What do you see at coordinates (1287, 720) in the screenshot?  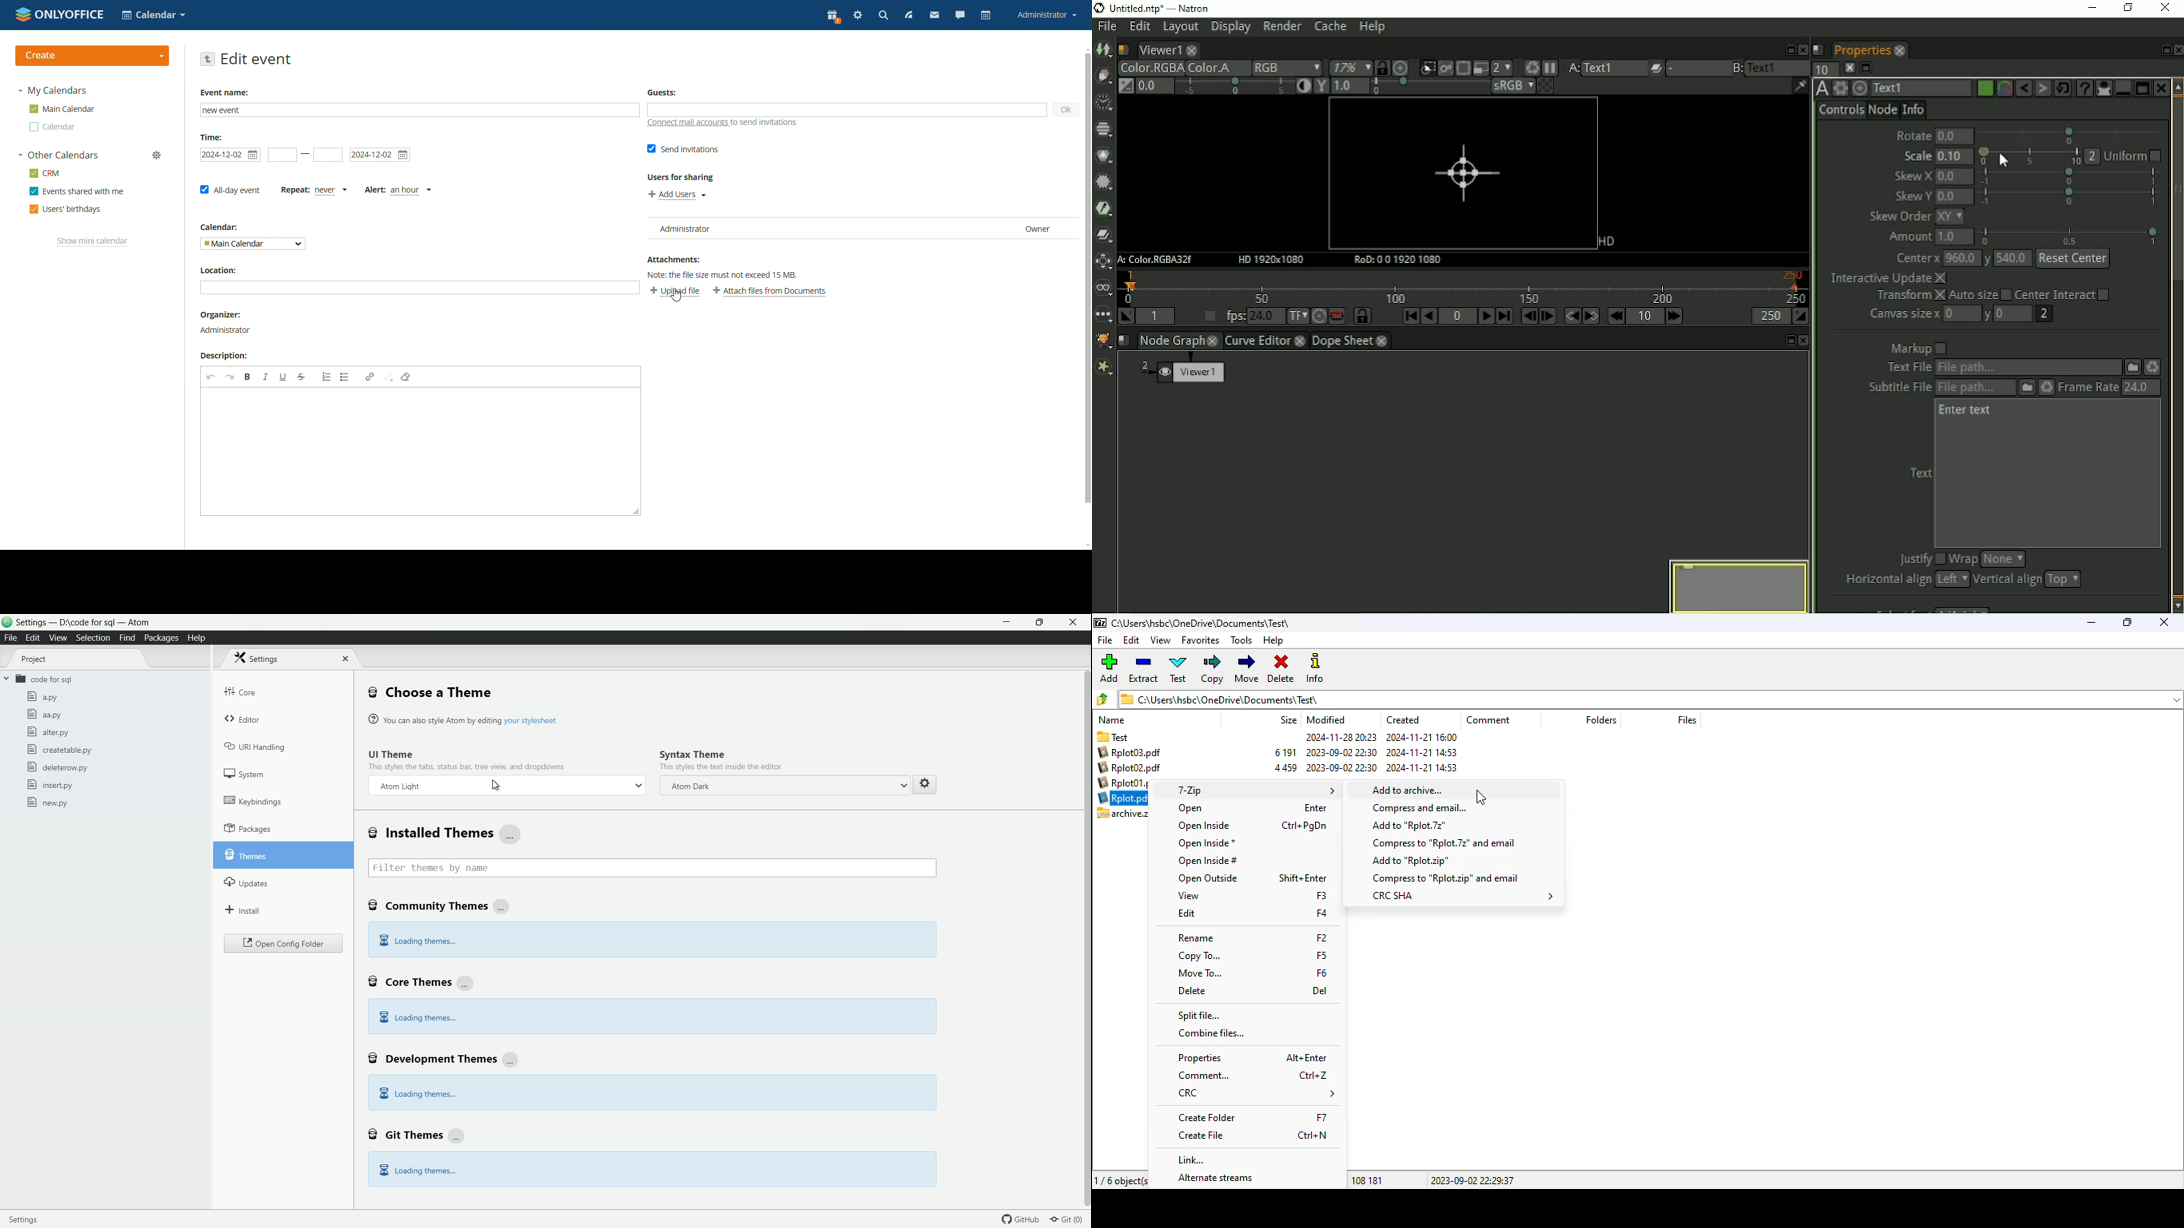 I see `size` at bounding box center [1287, 720].